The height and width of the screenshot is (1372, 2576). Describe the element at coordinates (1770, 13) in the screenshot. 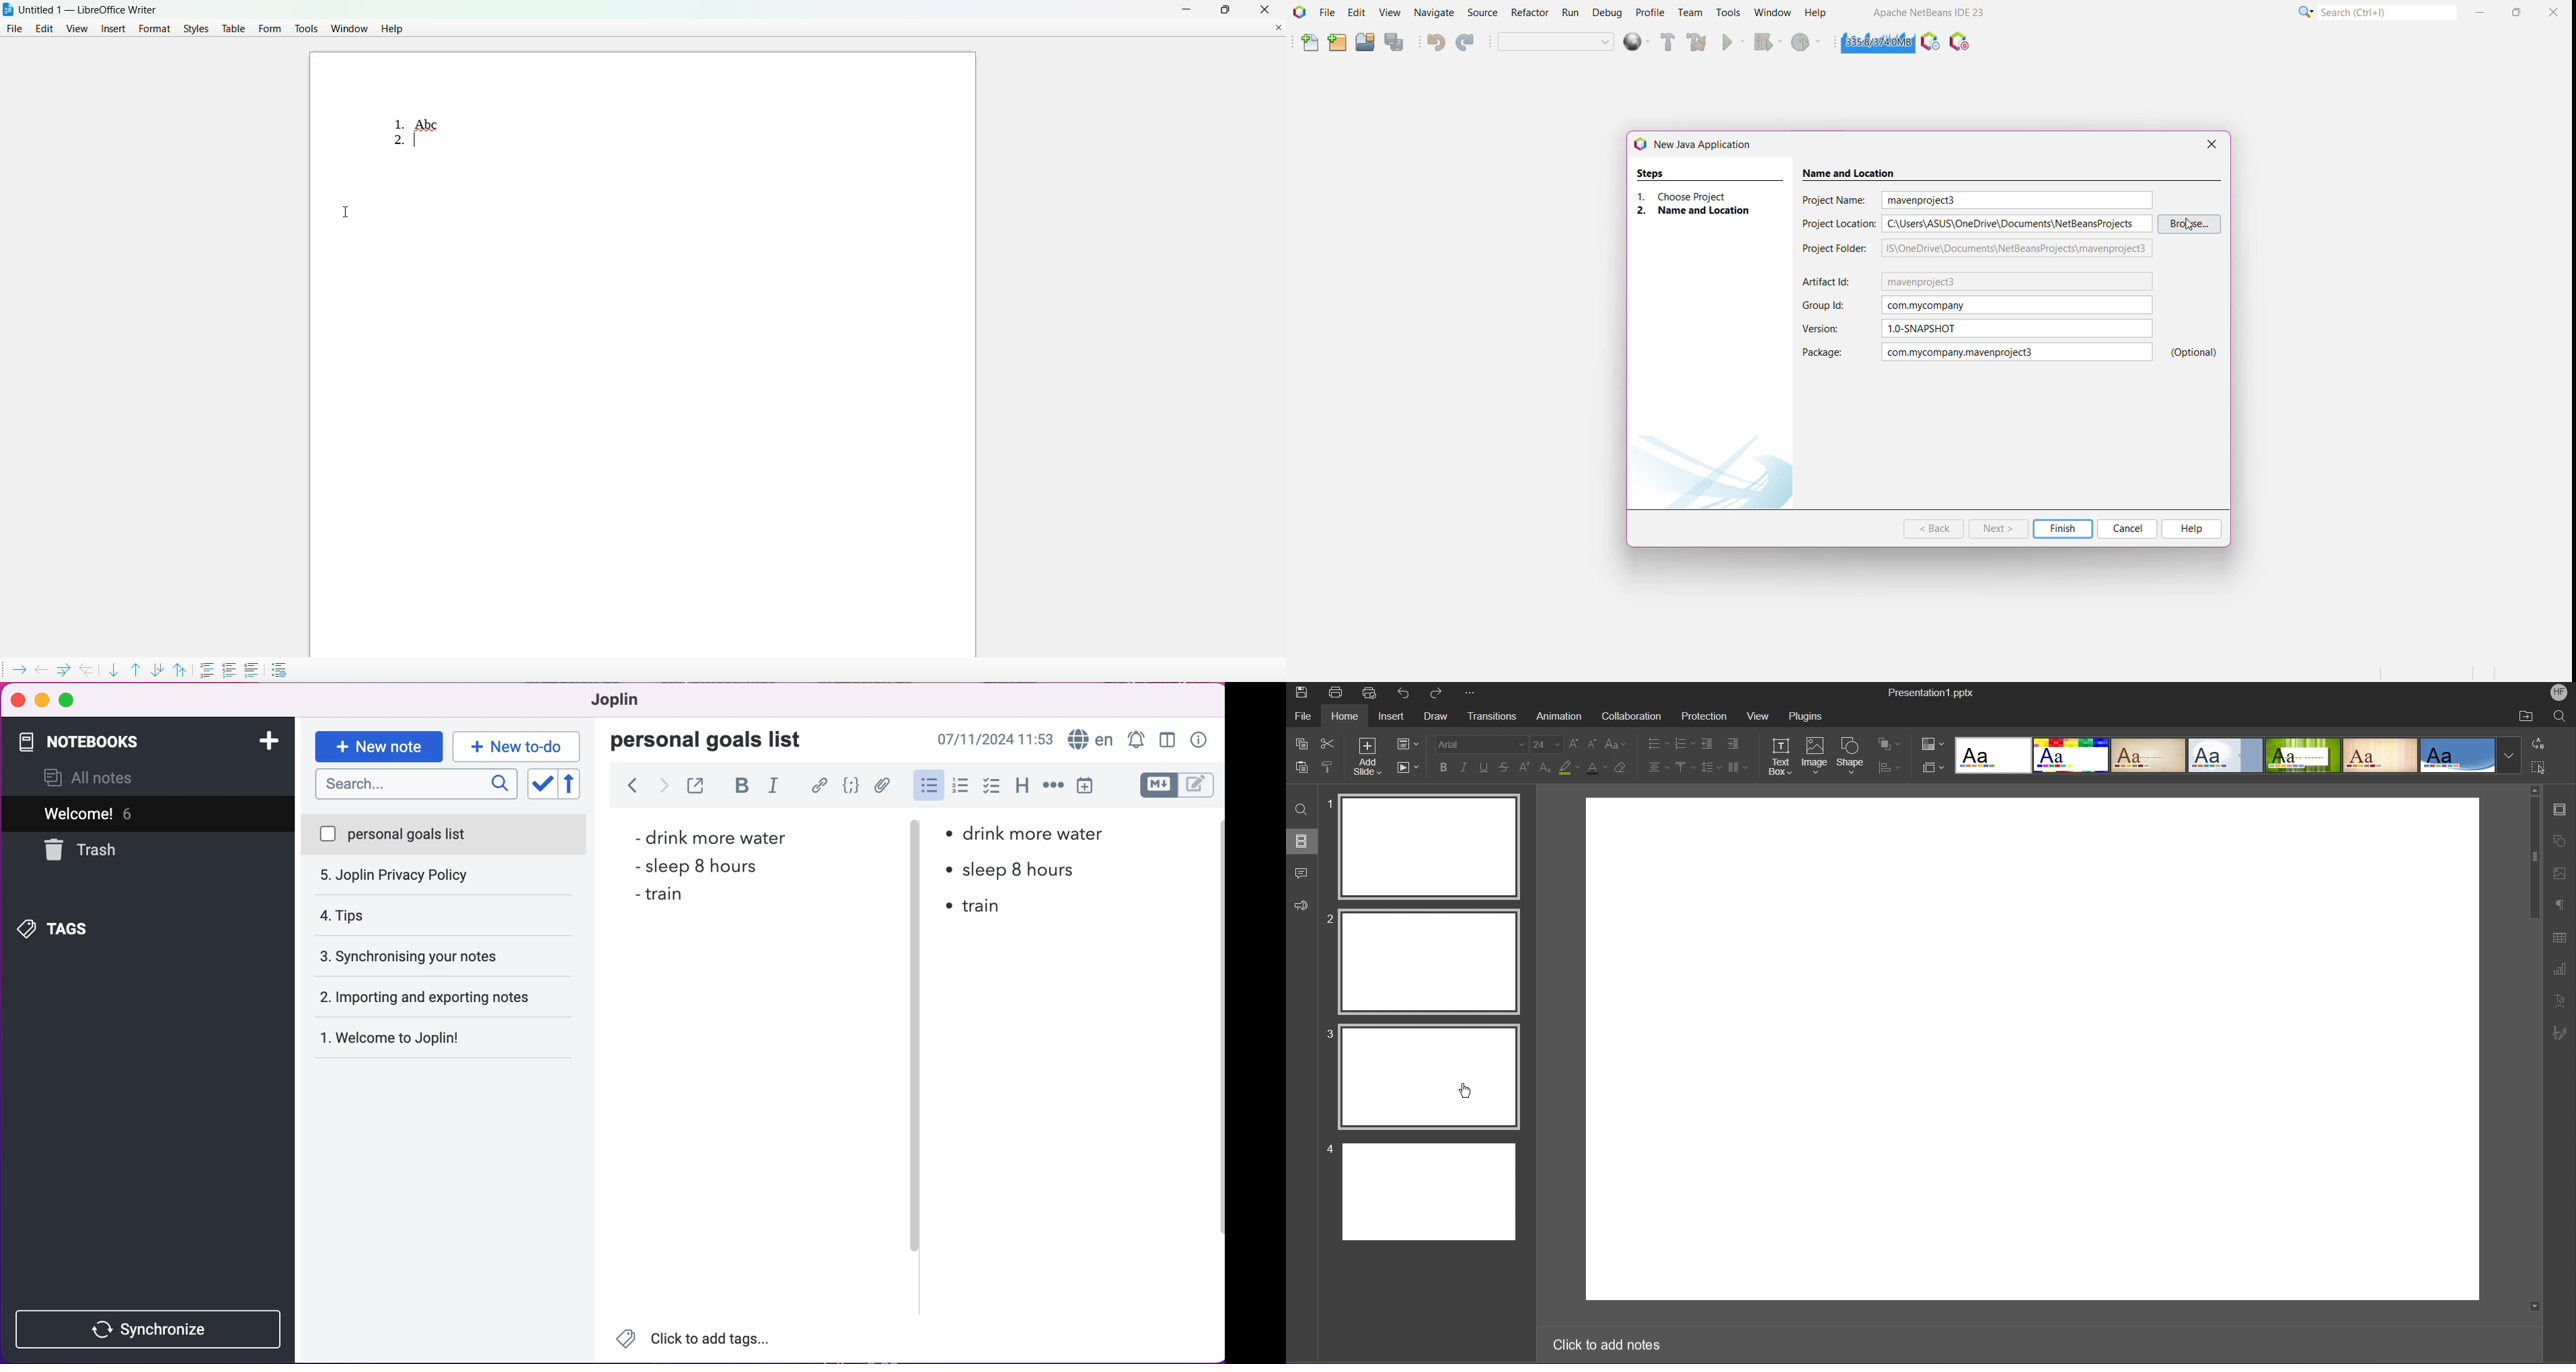

I see `Window` at that location.